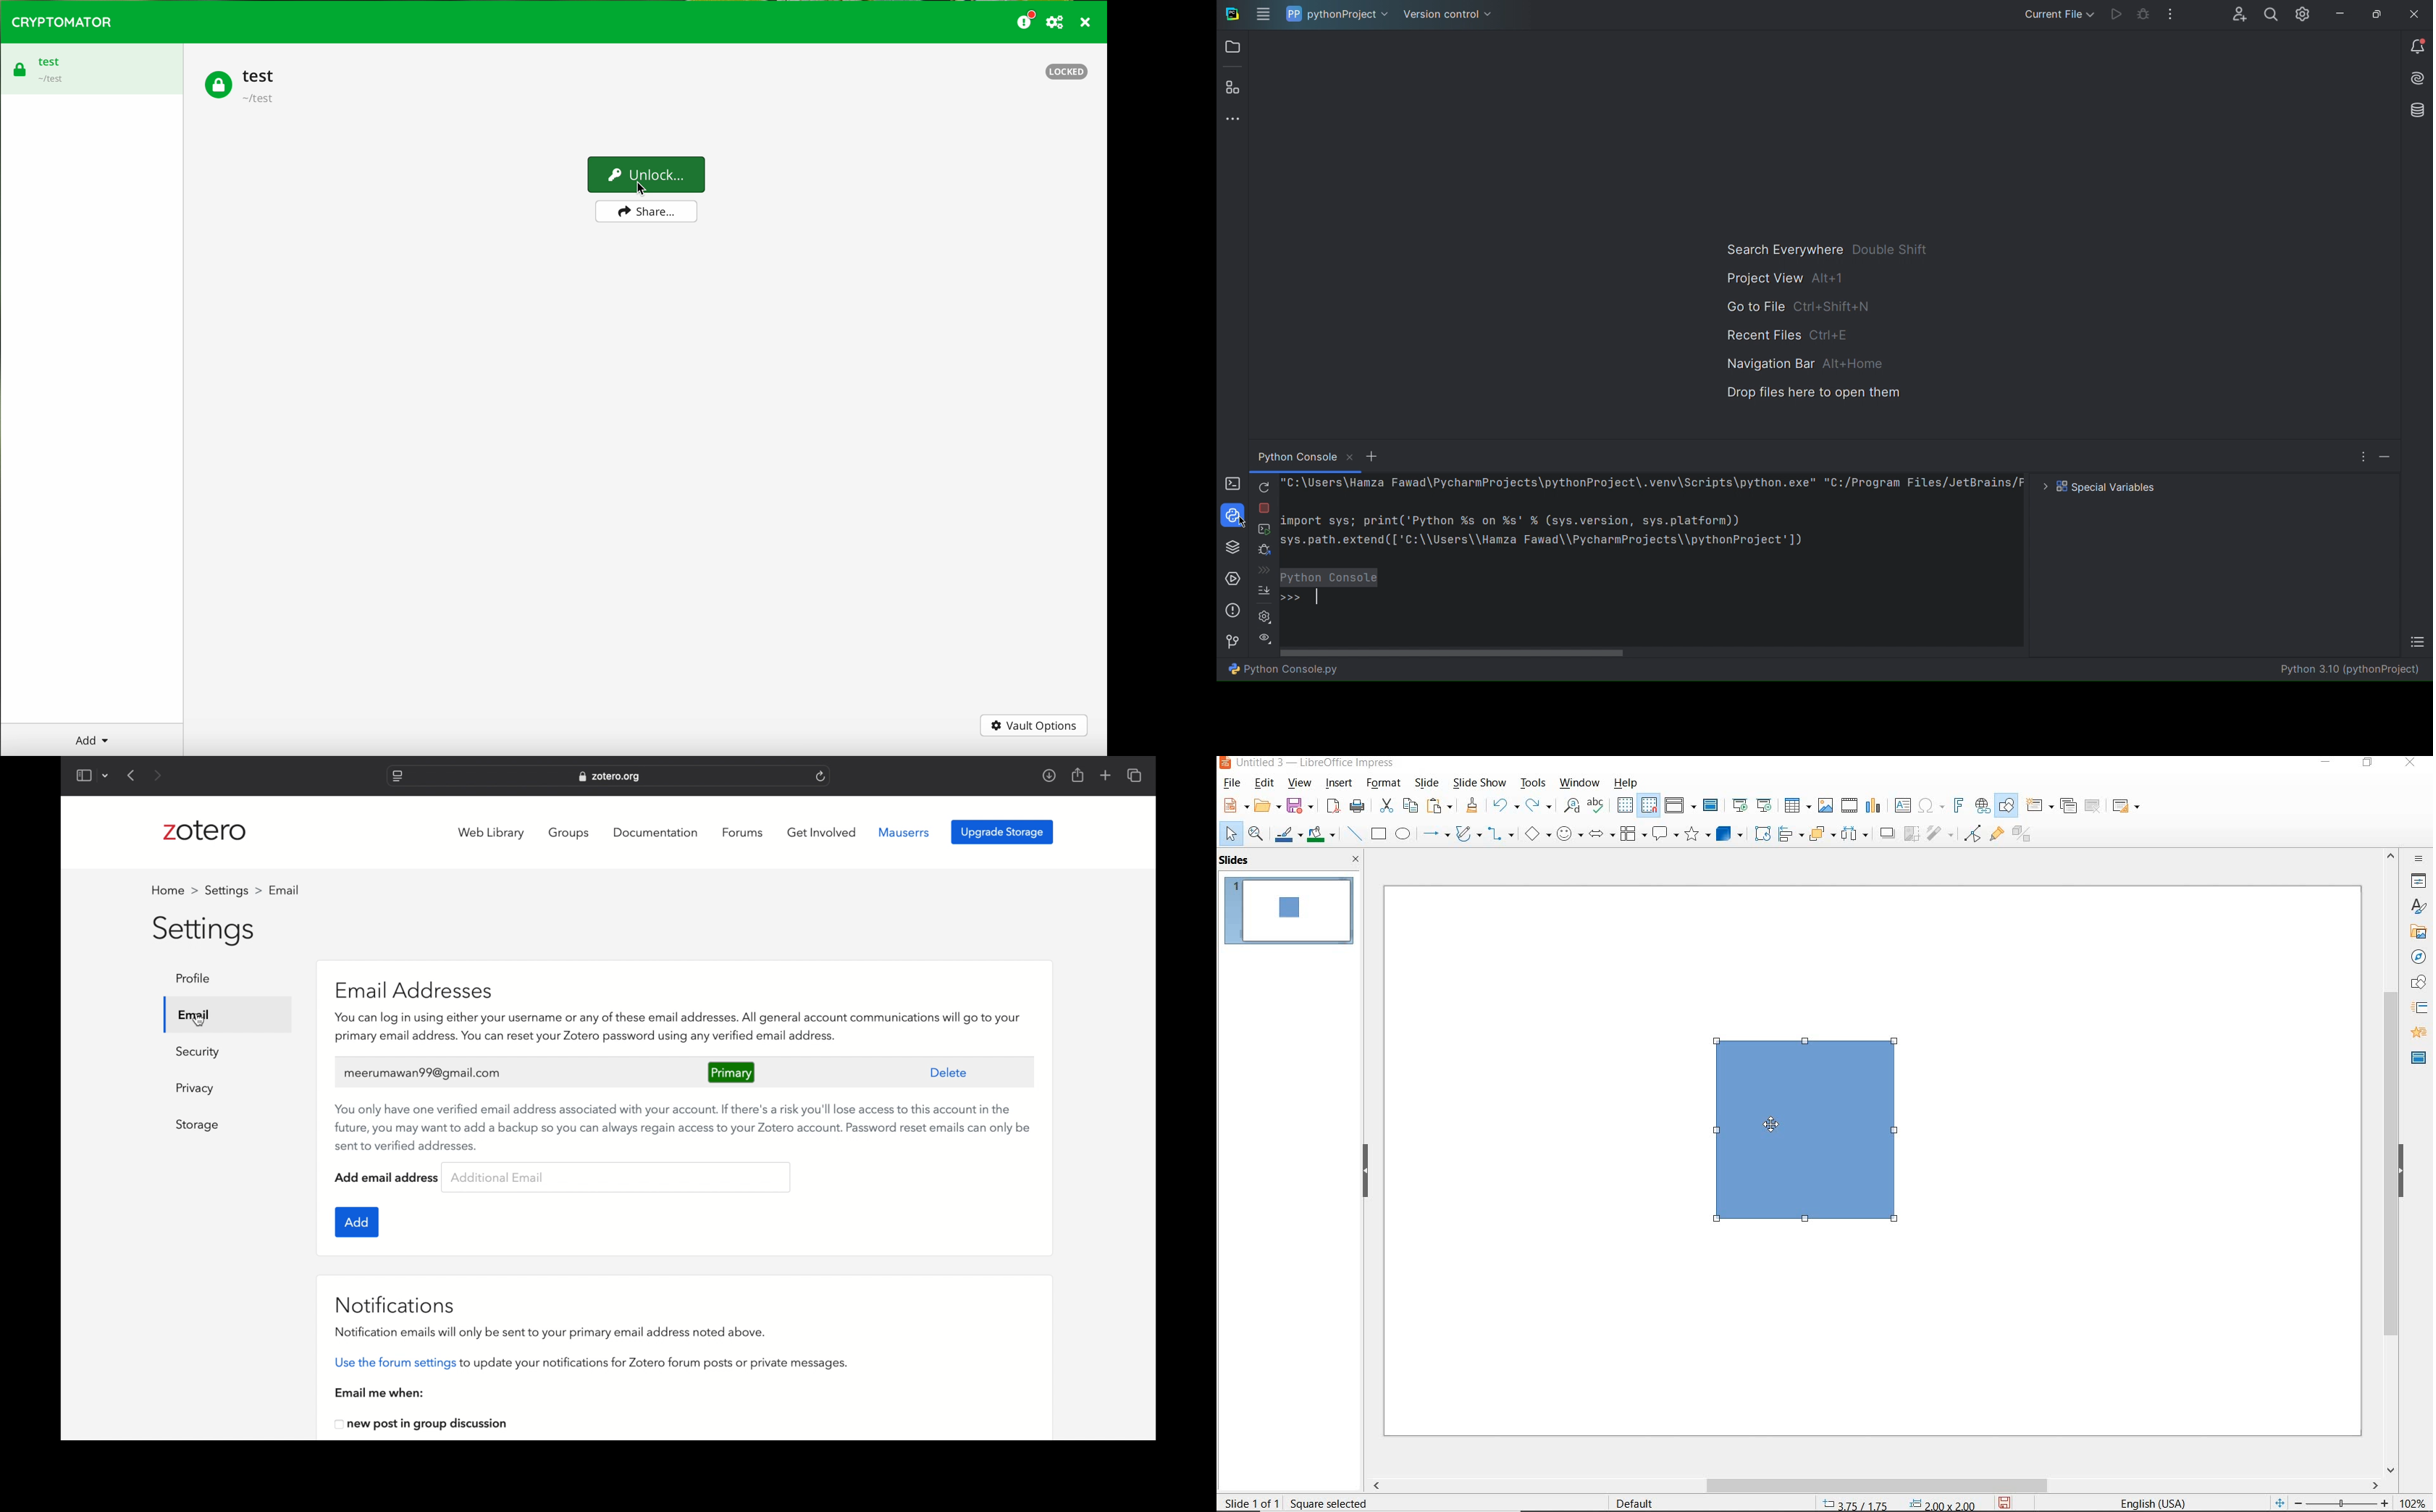 The image size is (2436, 1512). I want to click on More, so click(2361, 456).